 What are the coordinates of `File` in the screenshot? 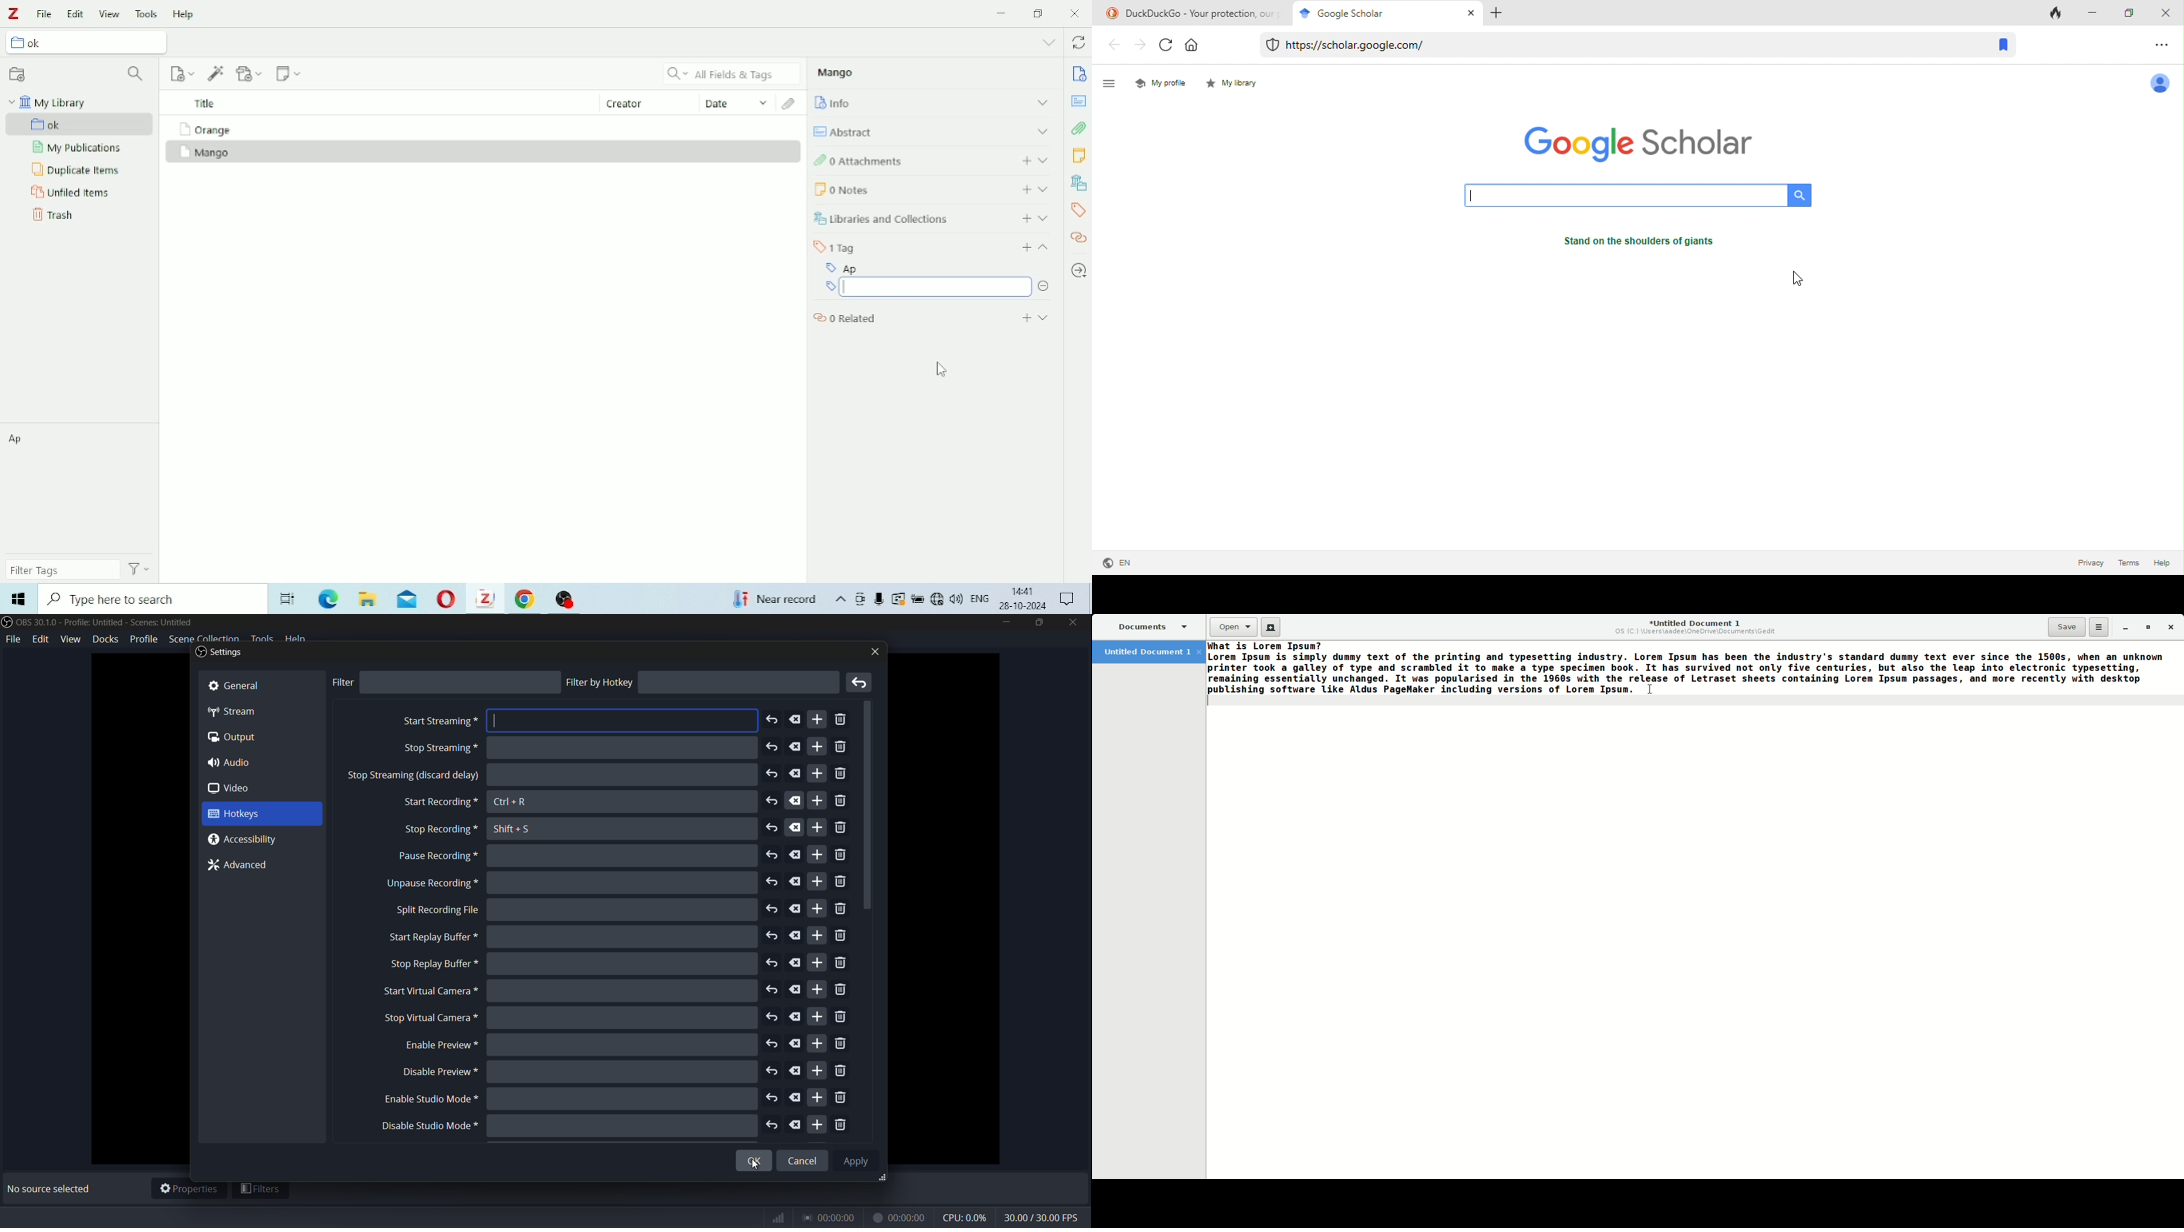 It's located at (45, 14).